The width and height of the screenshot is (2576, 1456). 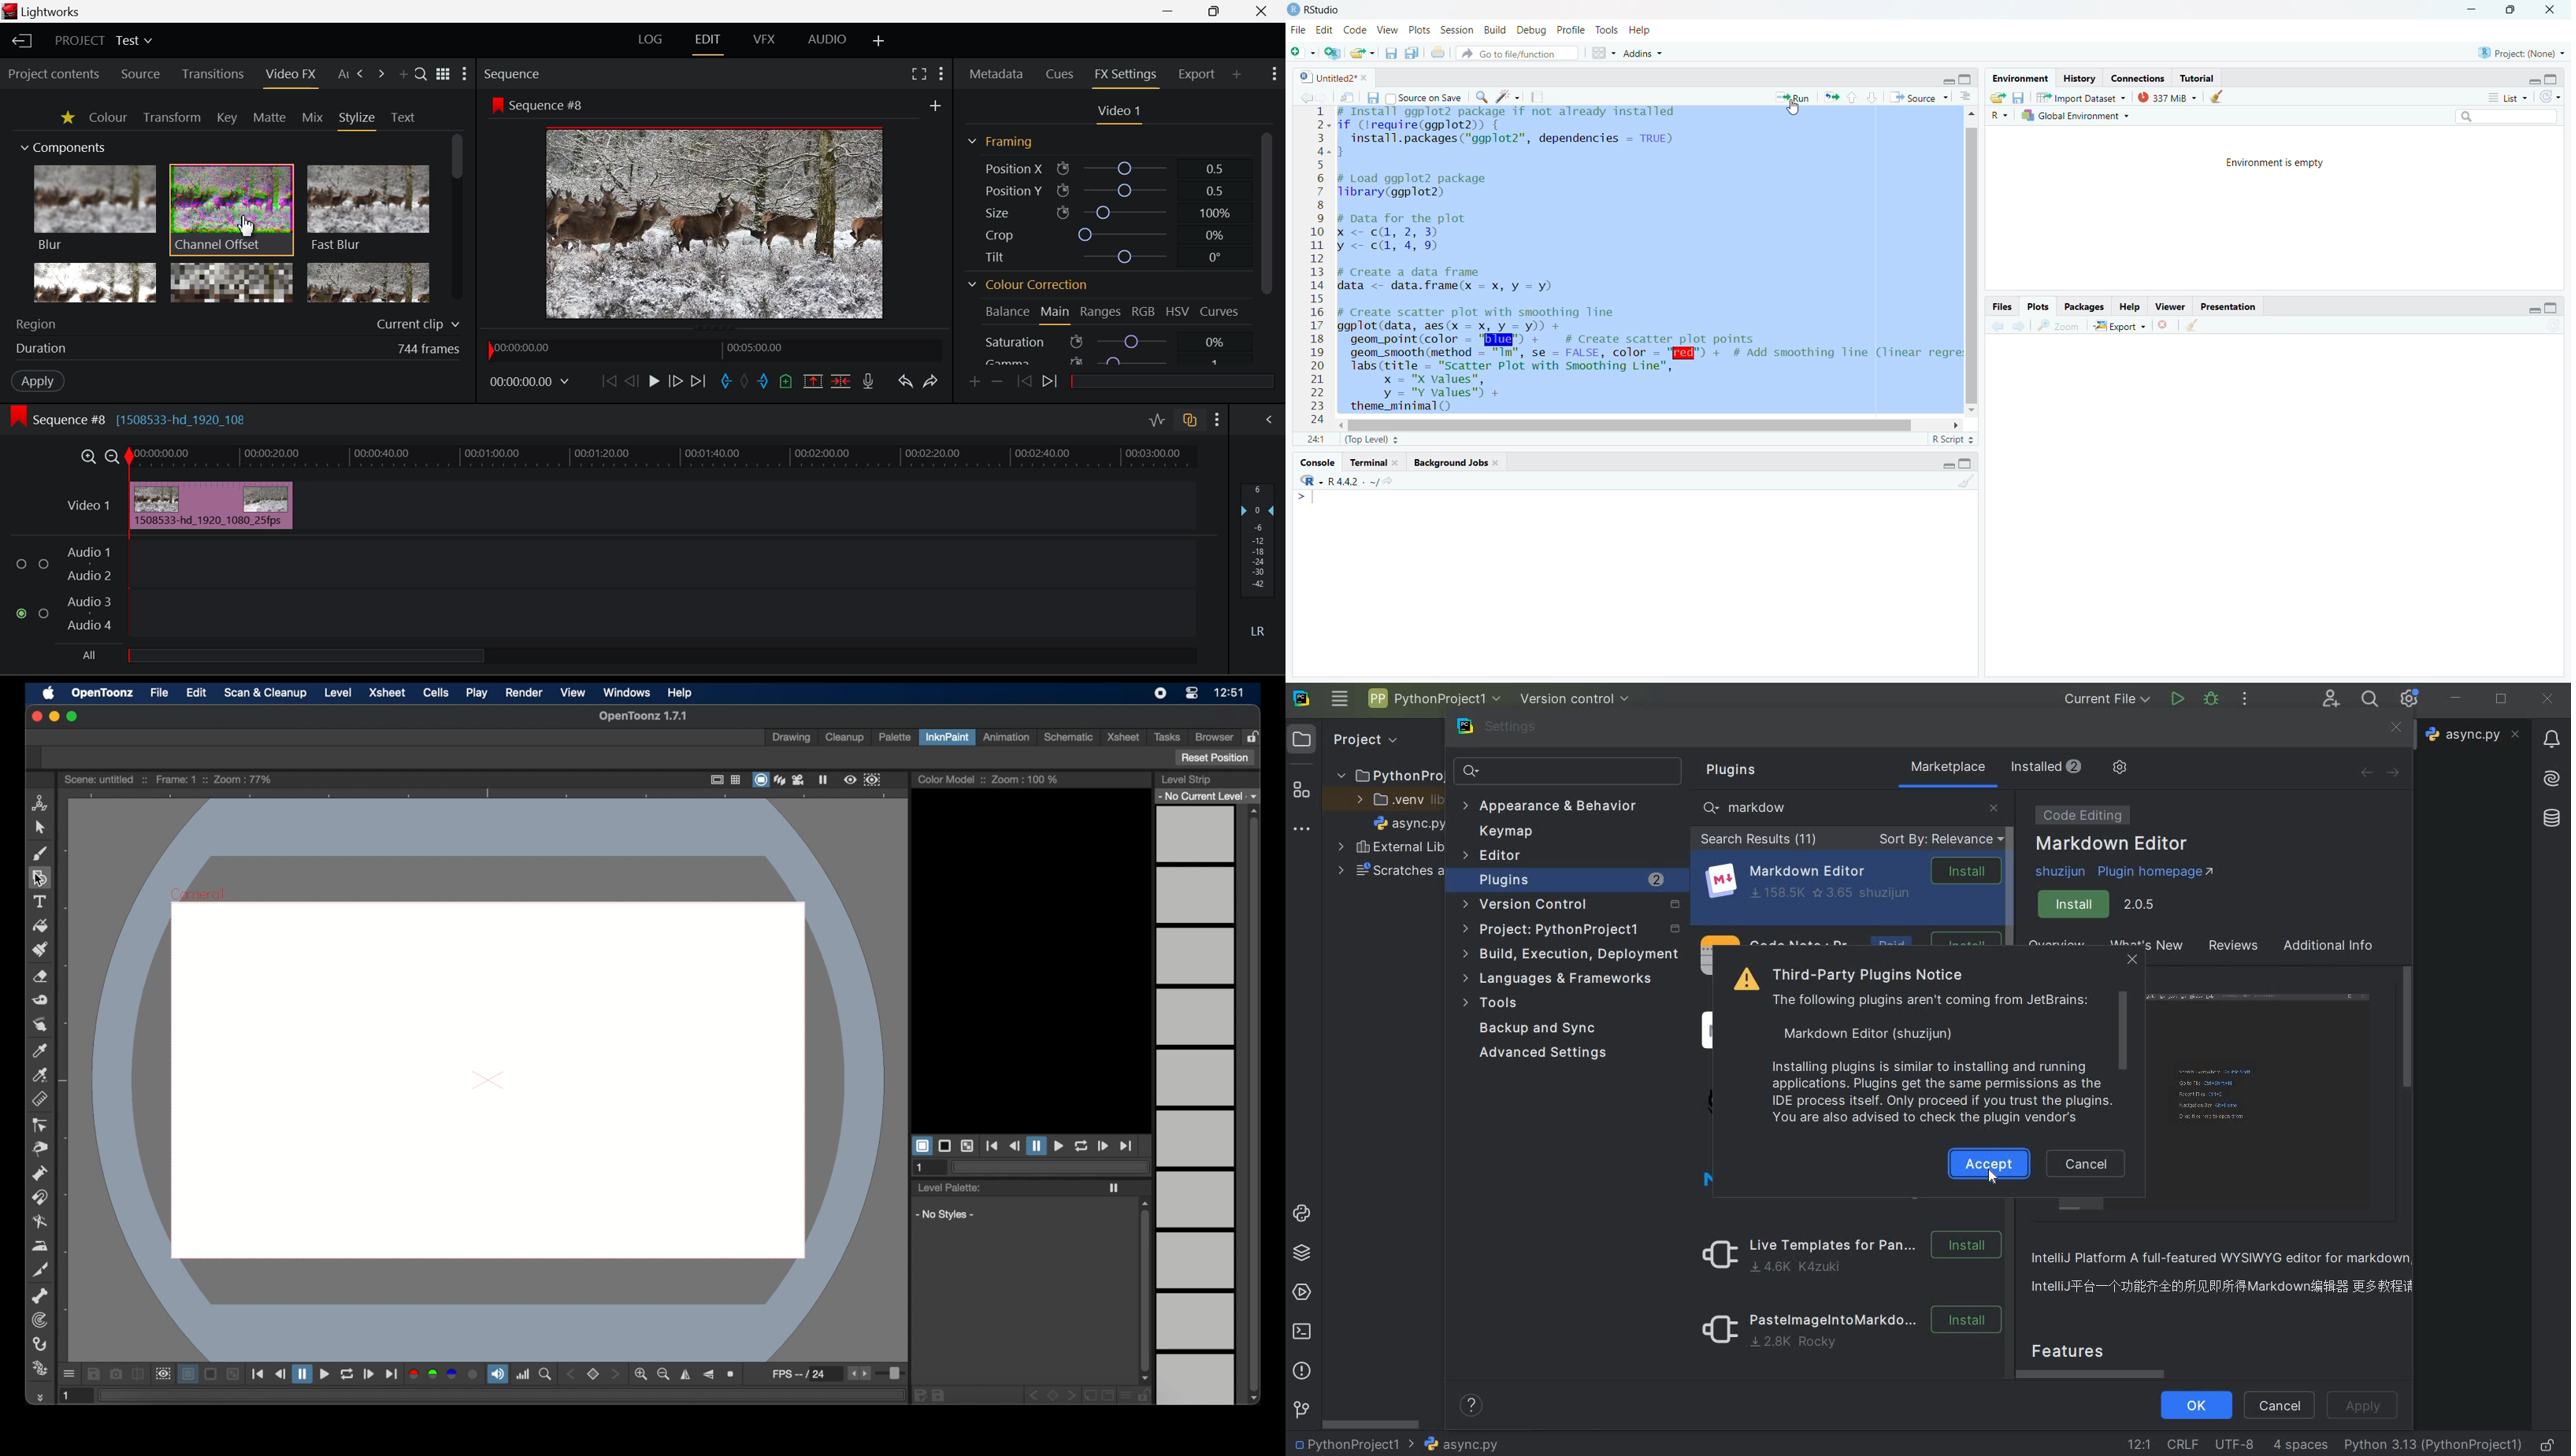 What do you see at coordinates (1965, 482) in the screenshot?
I see `clear console` at bounding box center [1965, 482].